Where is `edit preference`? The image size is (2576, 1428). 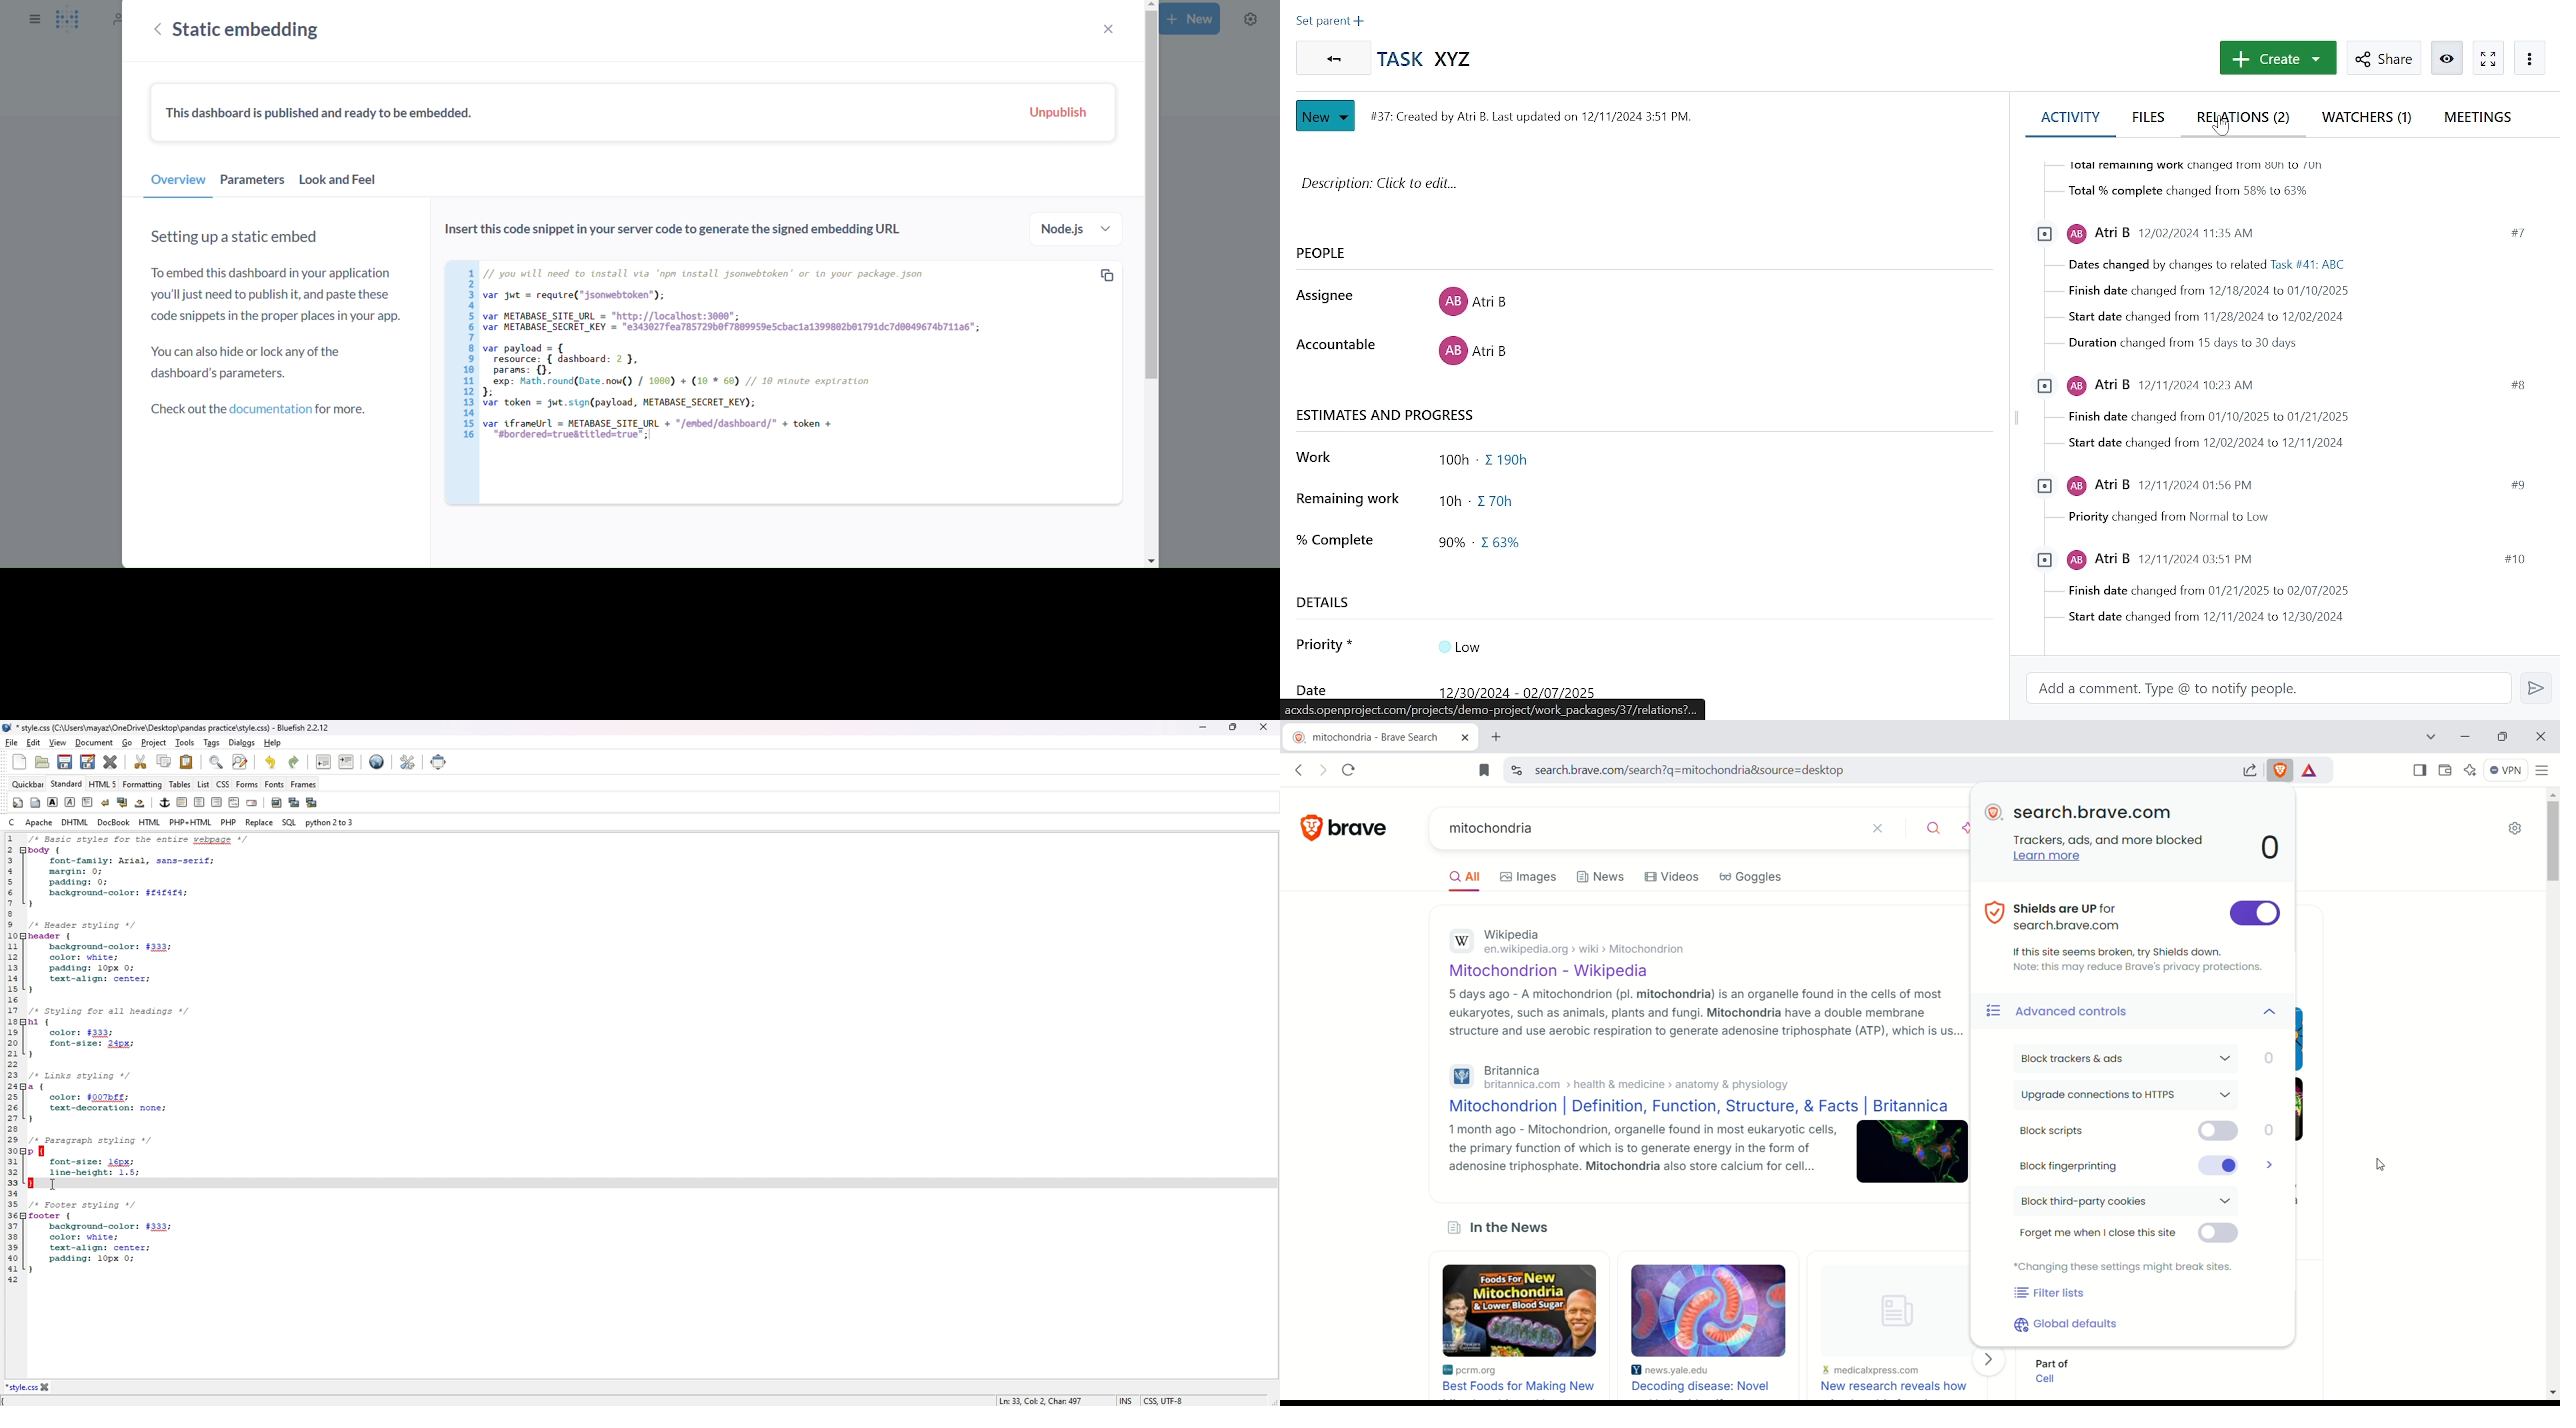
edit preference is located at coordinates (408, 762).